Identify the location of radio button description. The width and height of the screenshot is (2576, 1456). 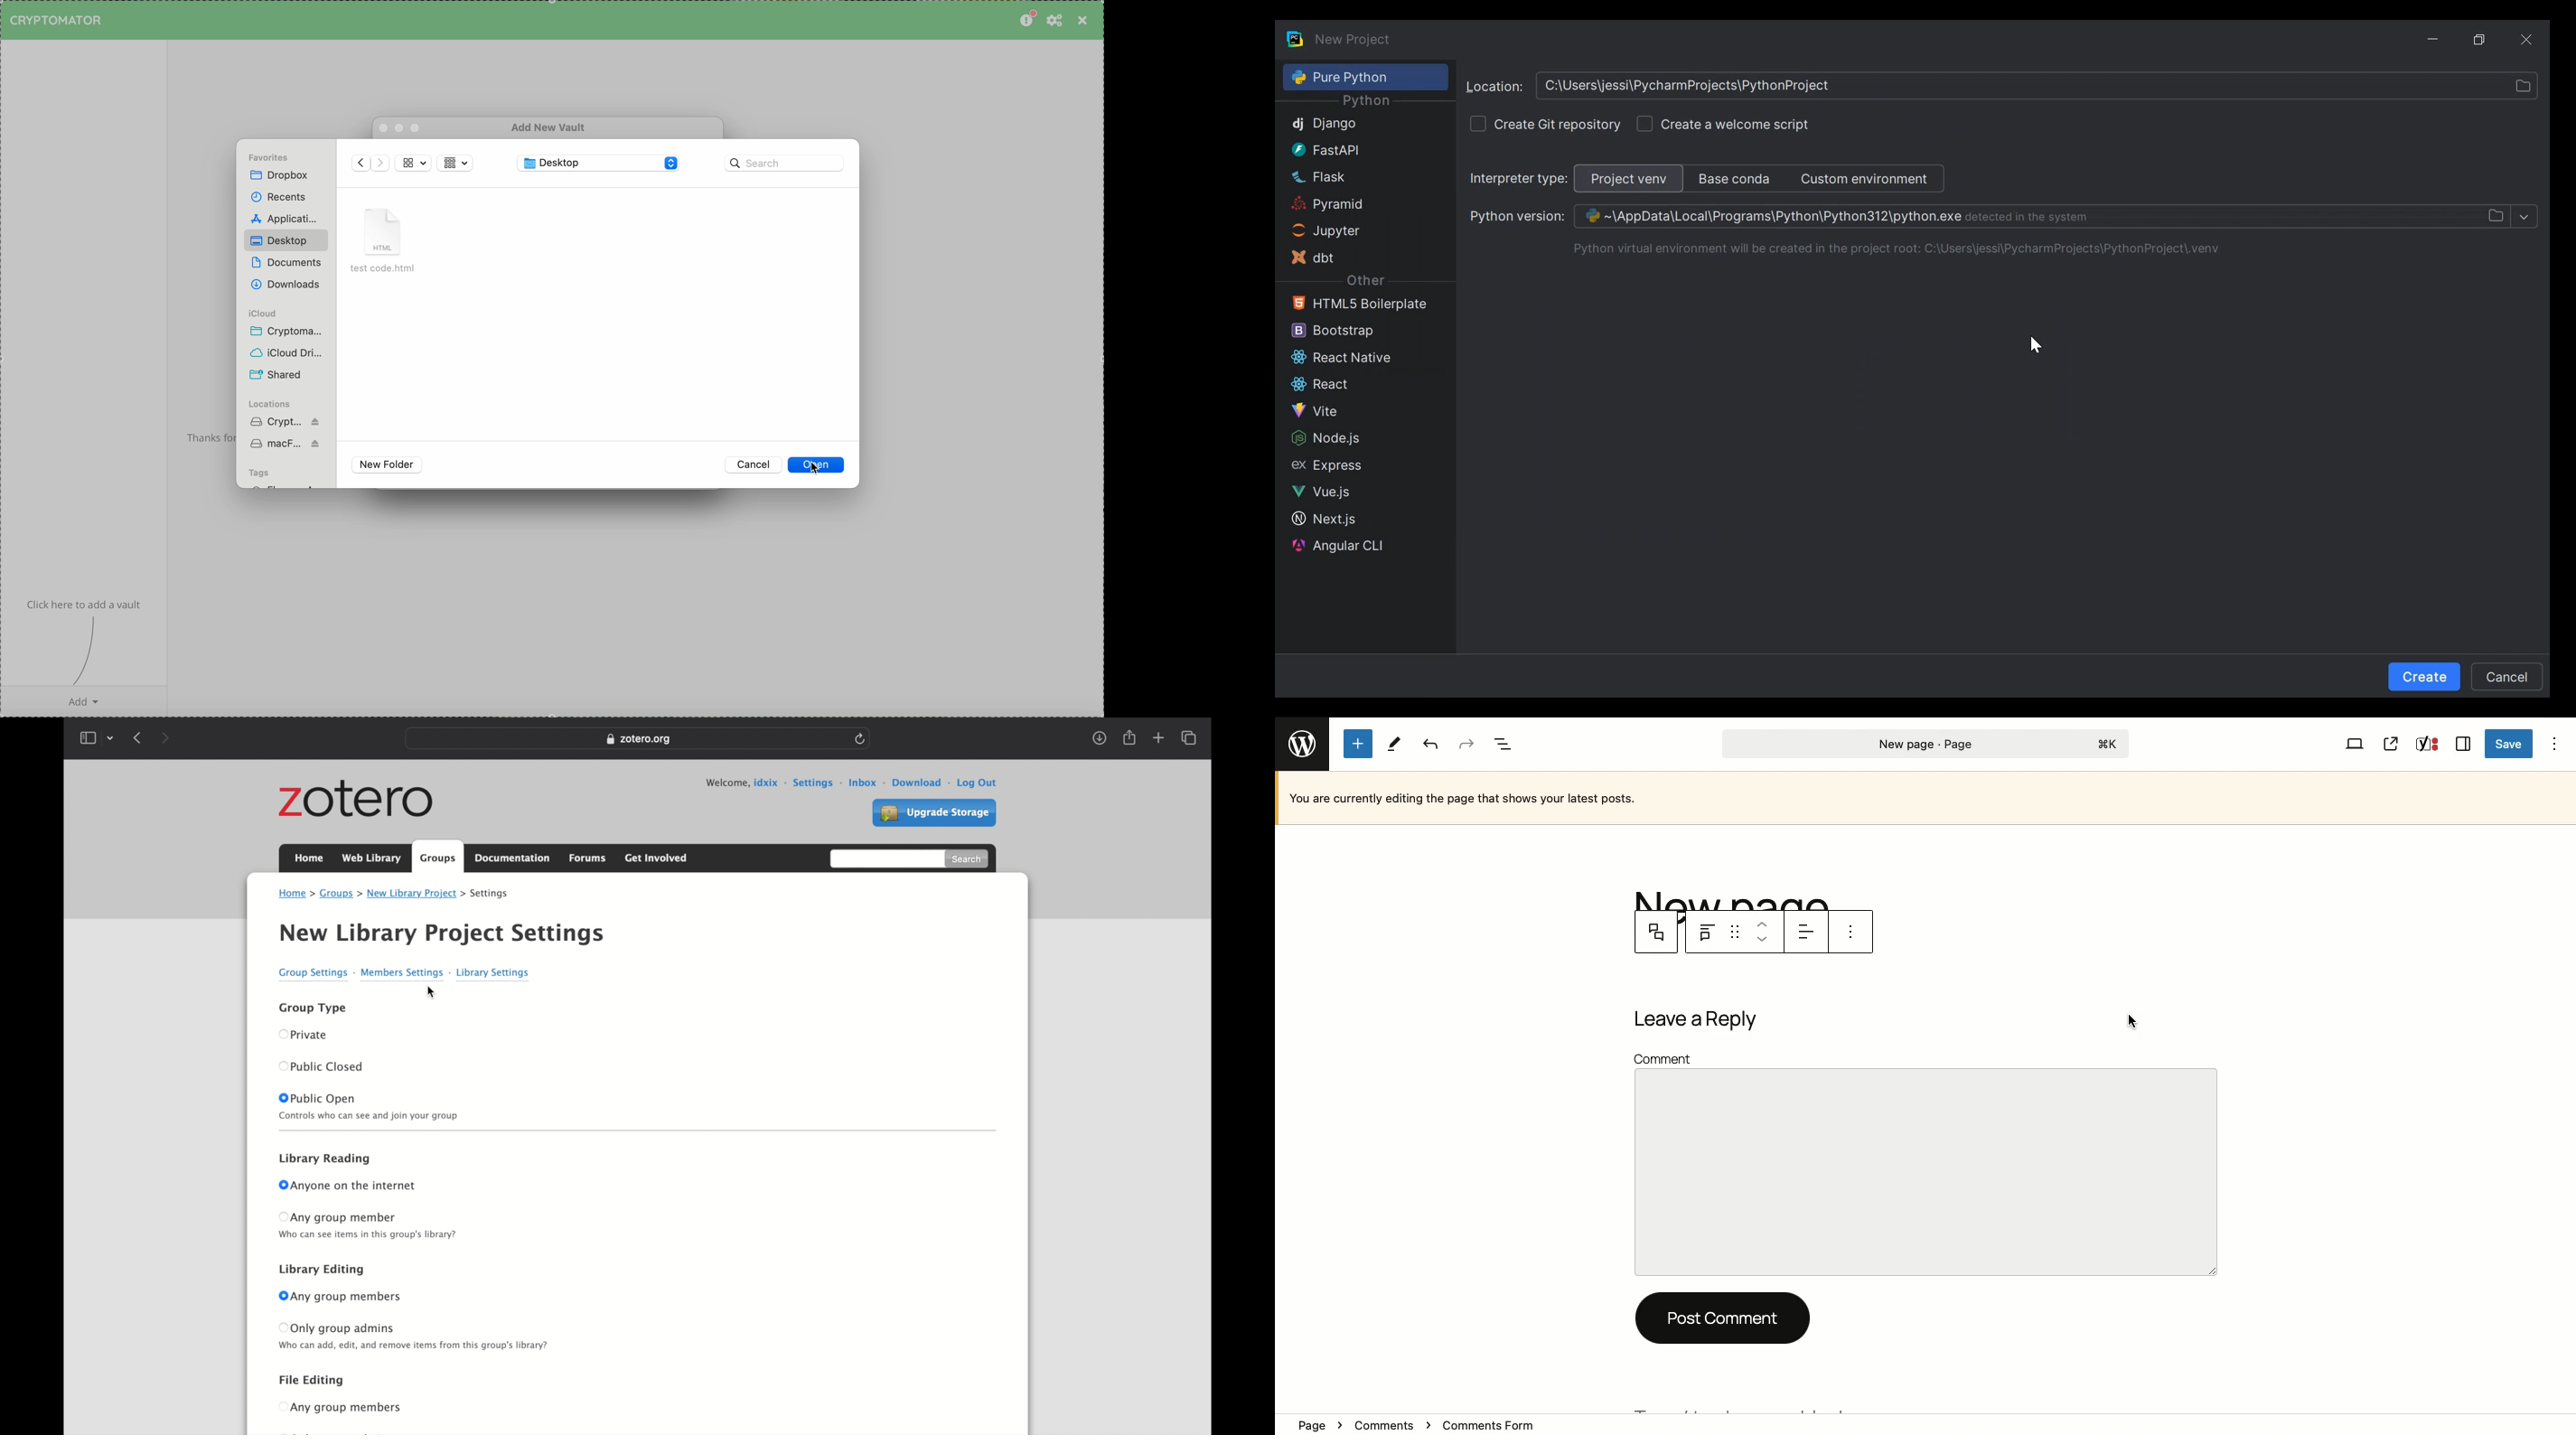
(415, 1345).